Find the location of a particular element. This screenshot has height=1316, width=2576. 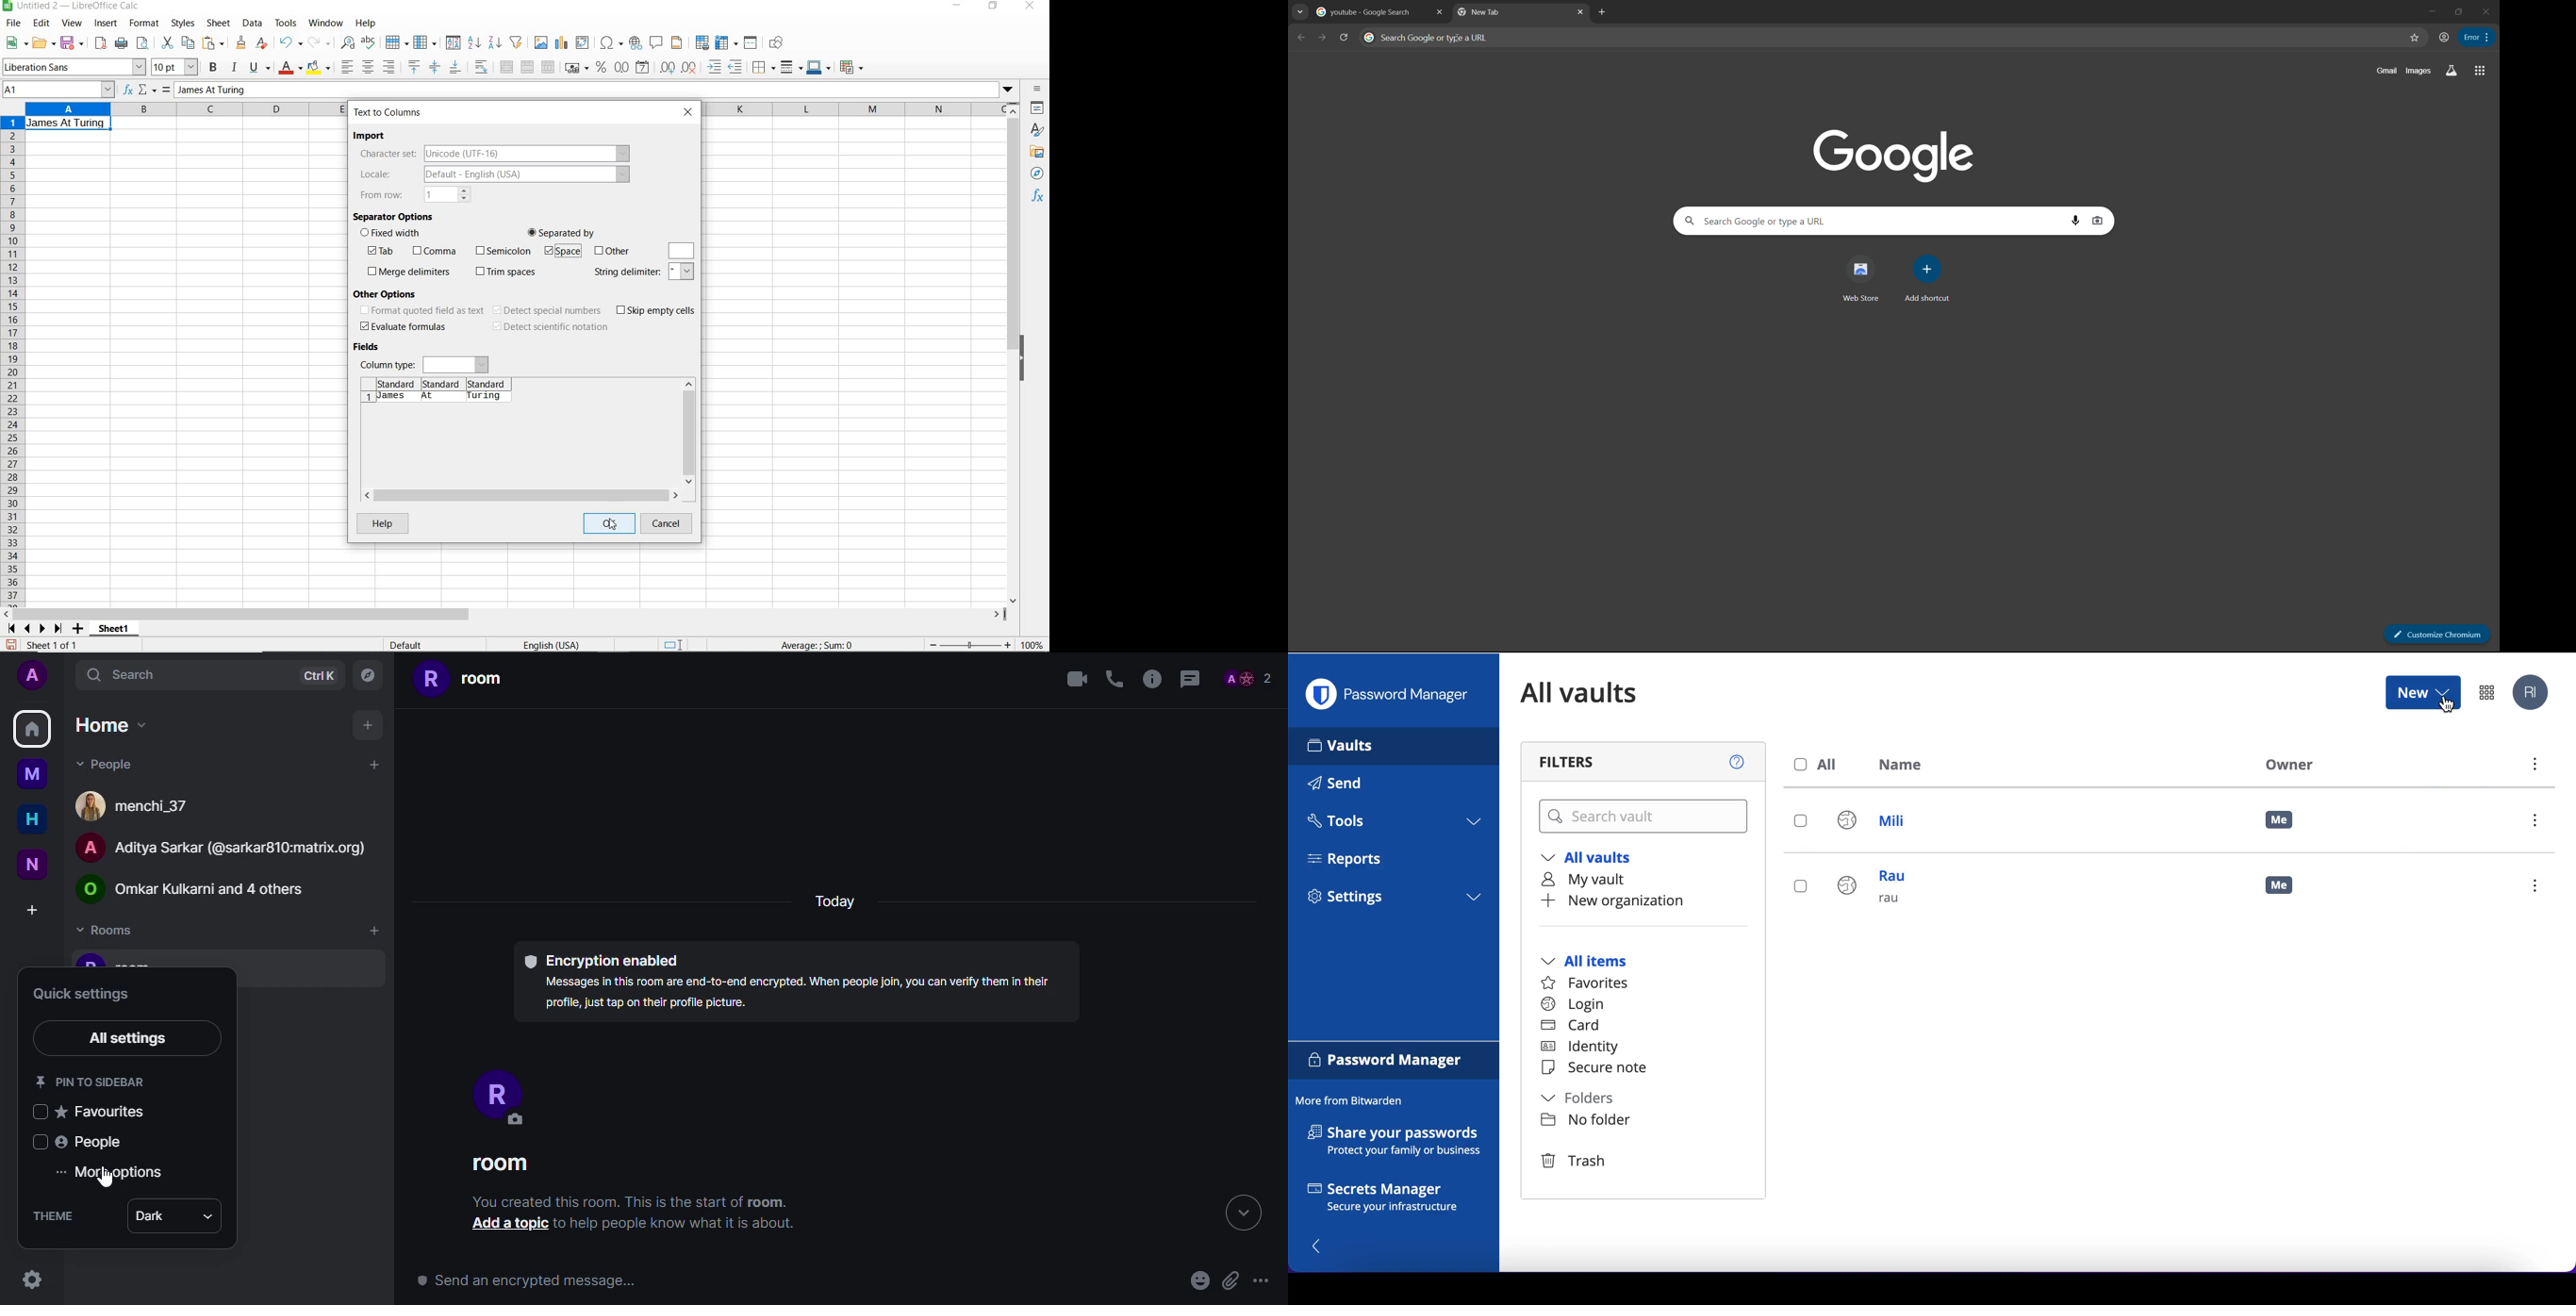

send is located at coordinates (1349, 785).